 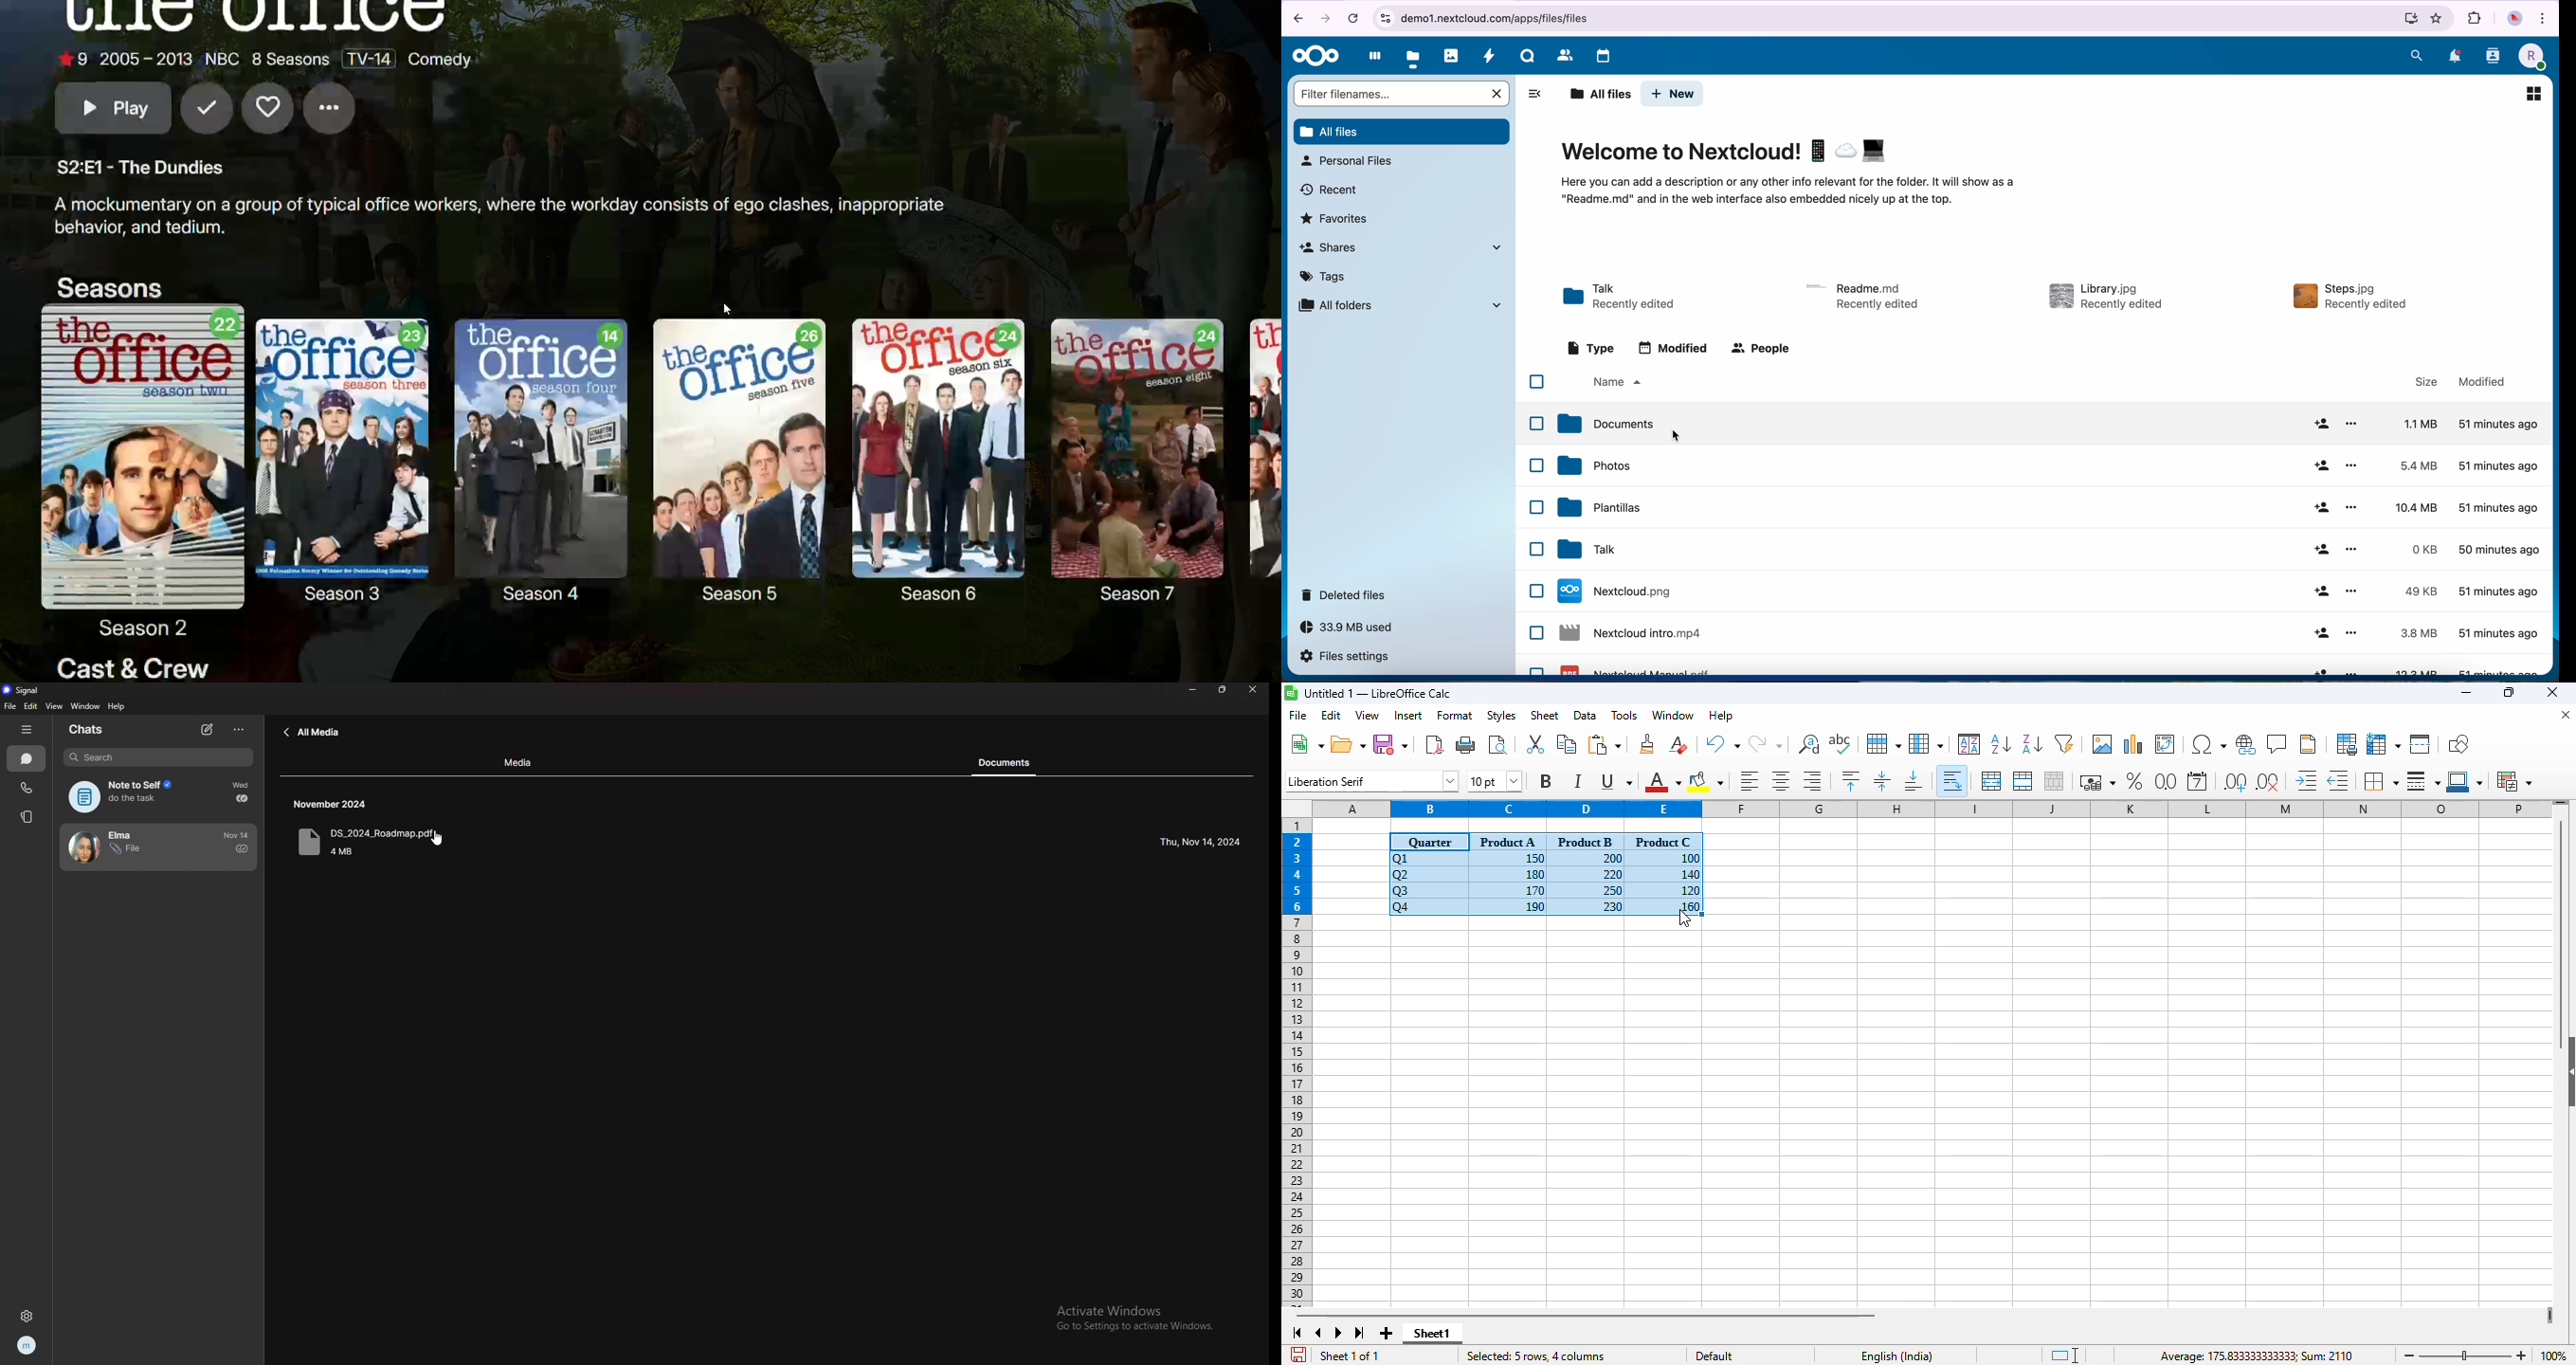 What do you see at coordinates (1897, 1355) in the screenshot?
I see `text language` at bounding box center [1897, 1355].